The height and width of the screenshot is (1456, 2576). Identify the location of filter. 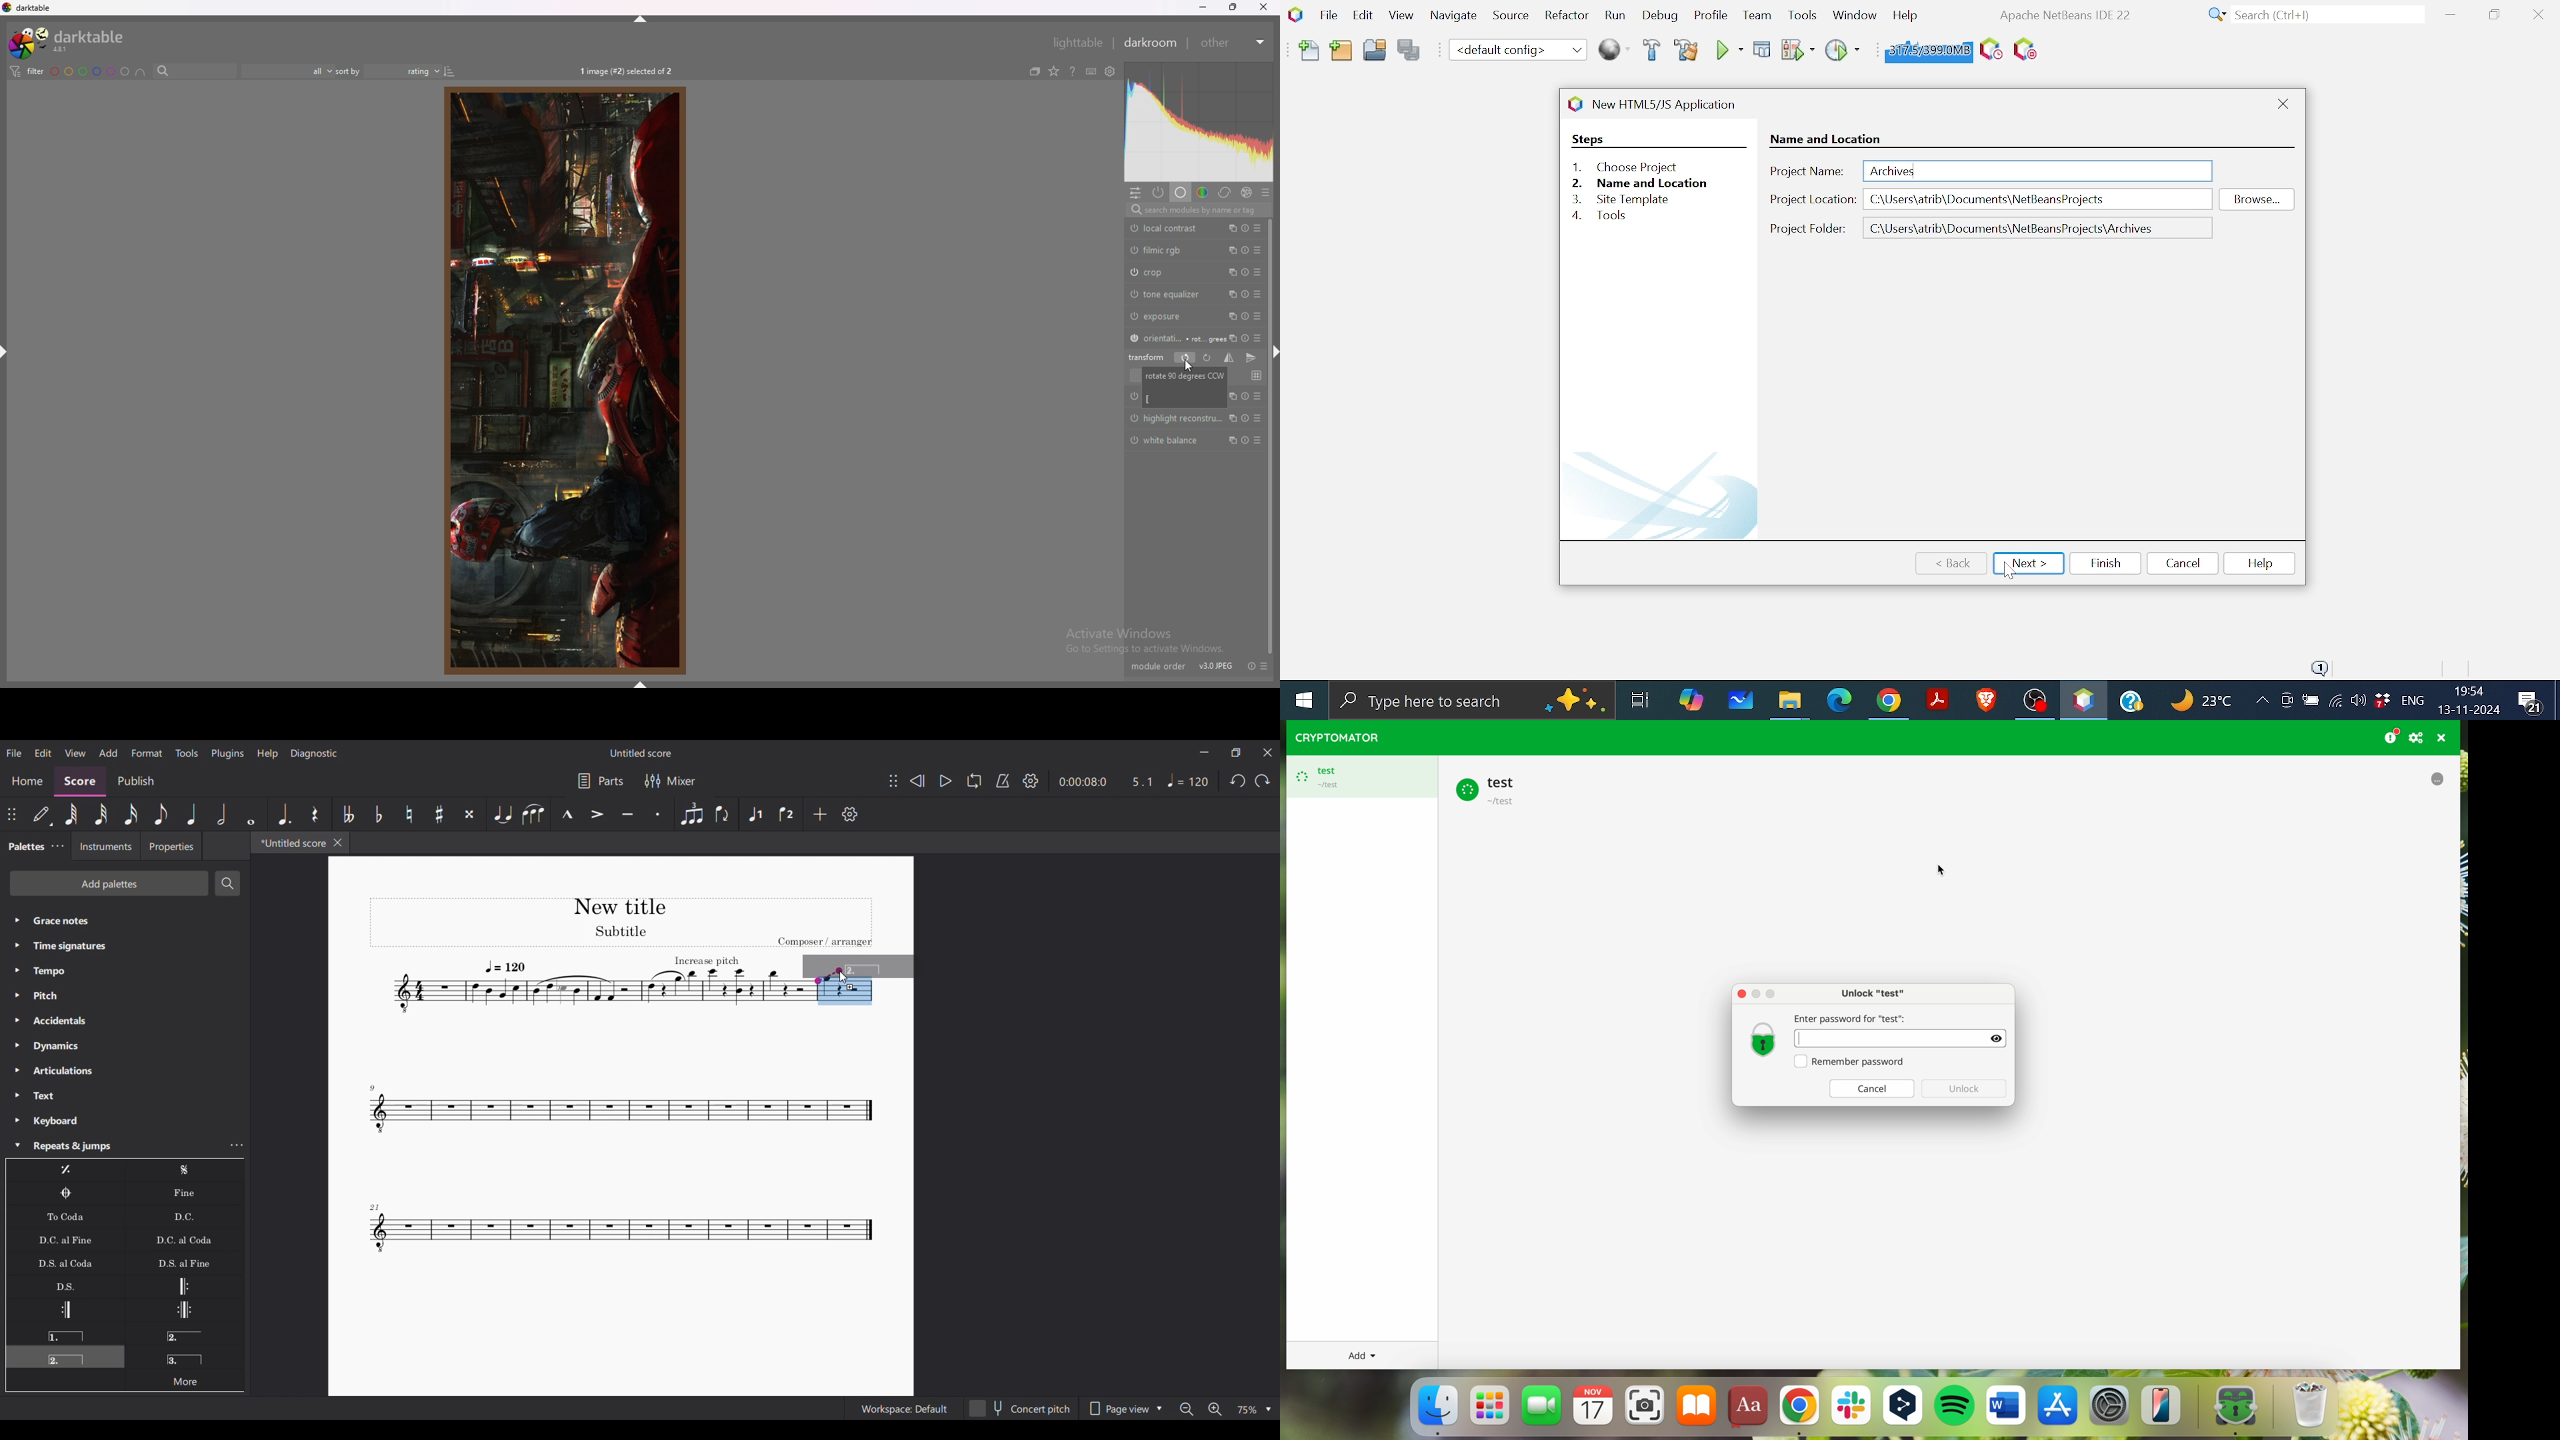
(26, 72).